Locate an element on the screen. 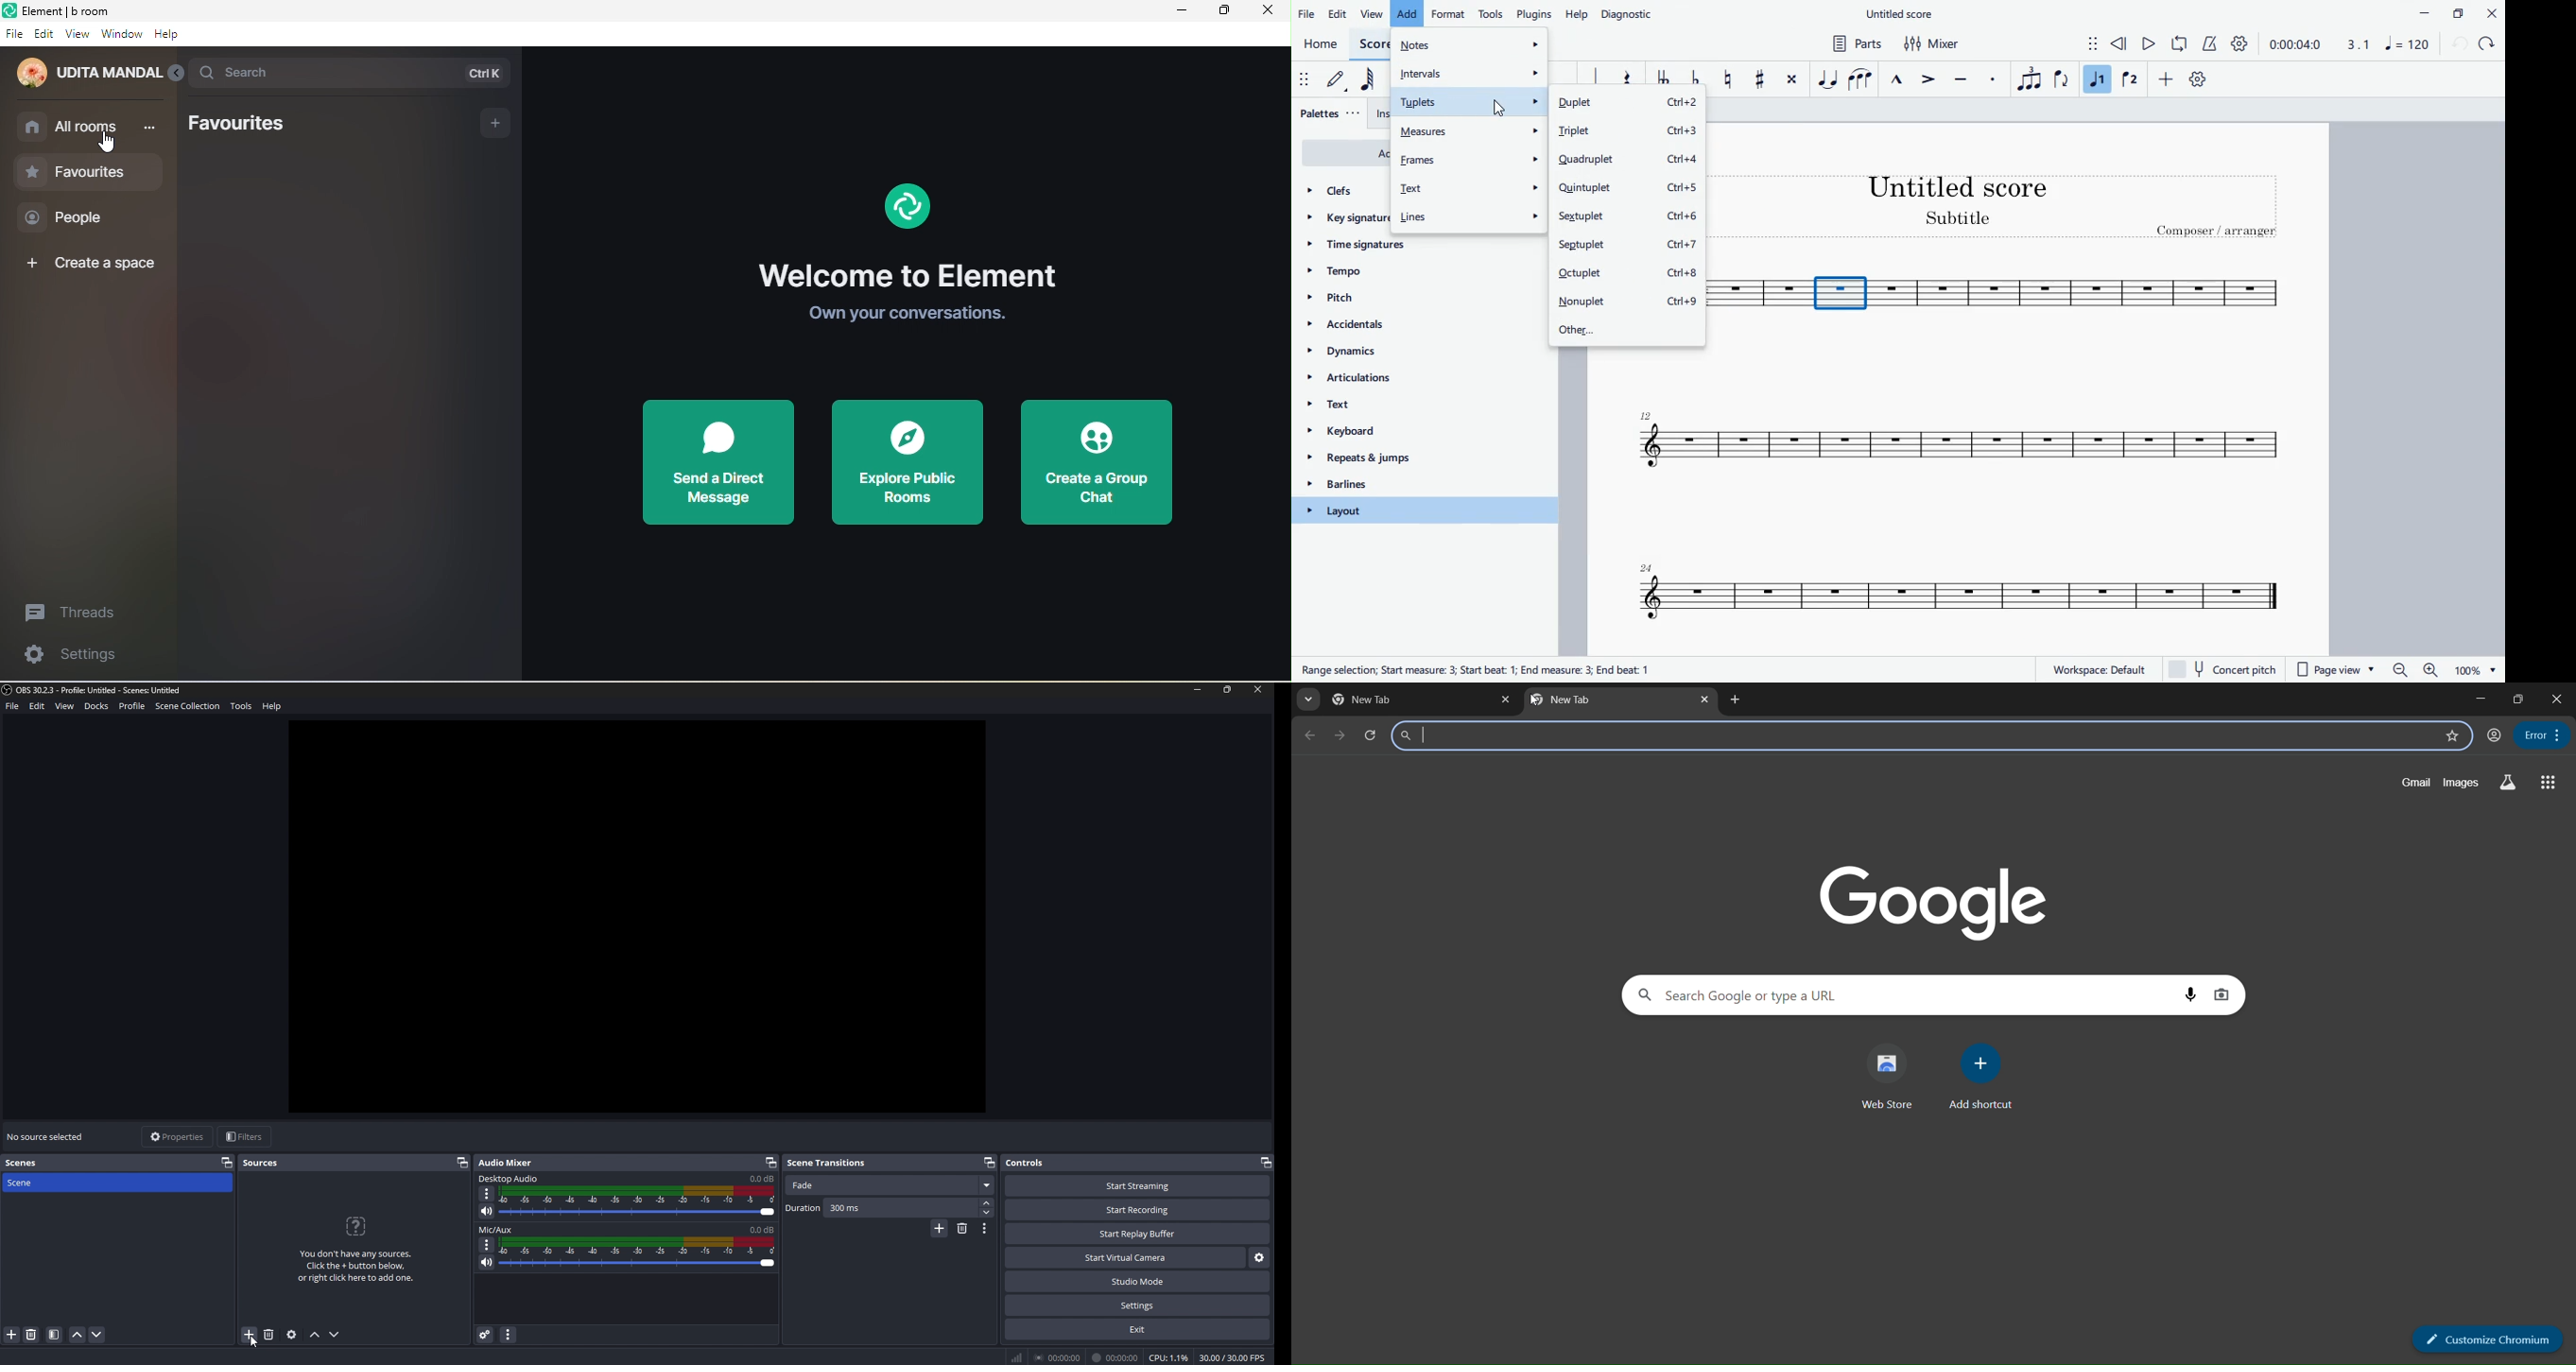  audio mixer menu is located at coordinates (509, 1334).